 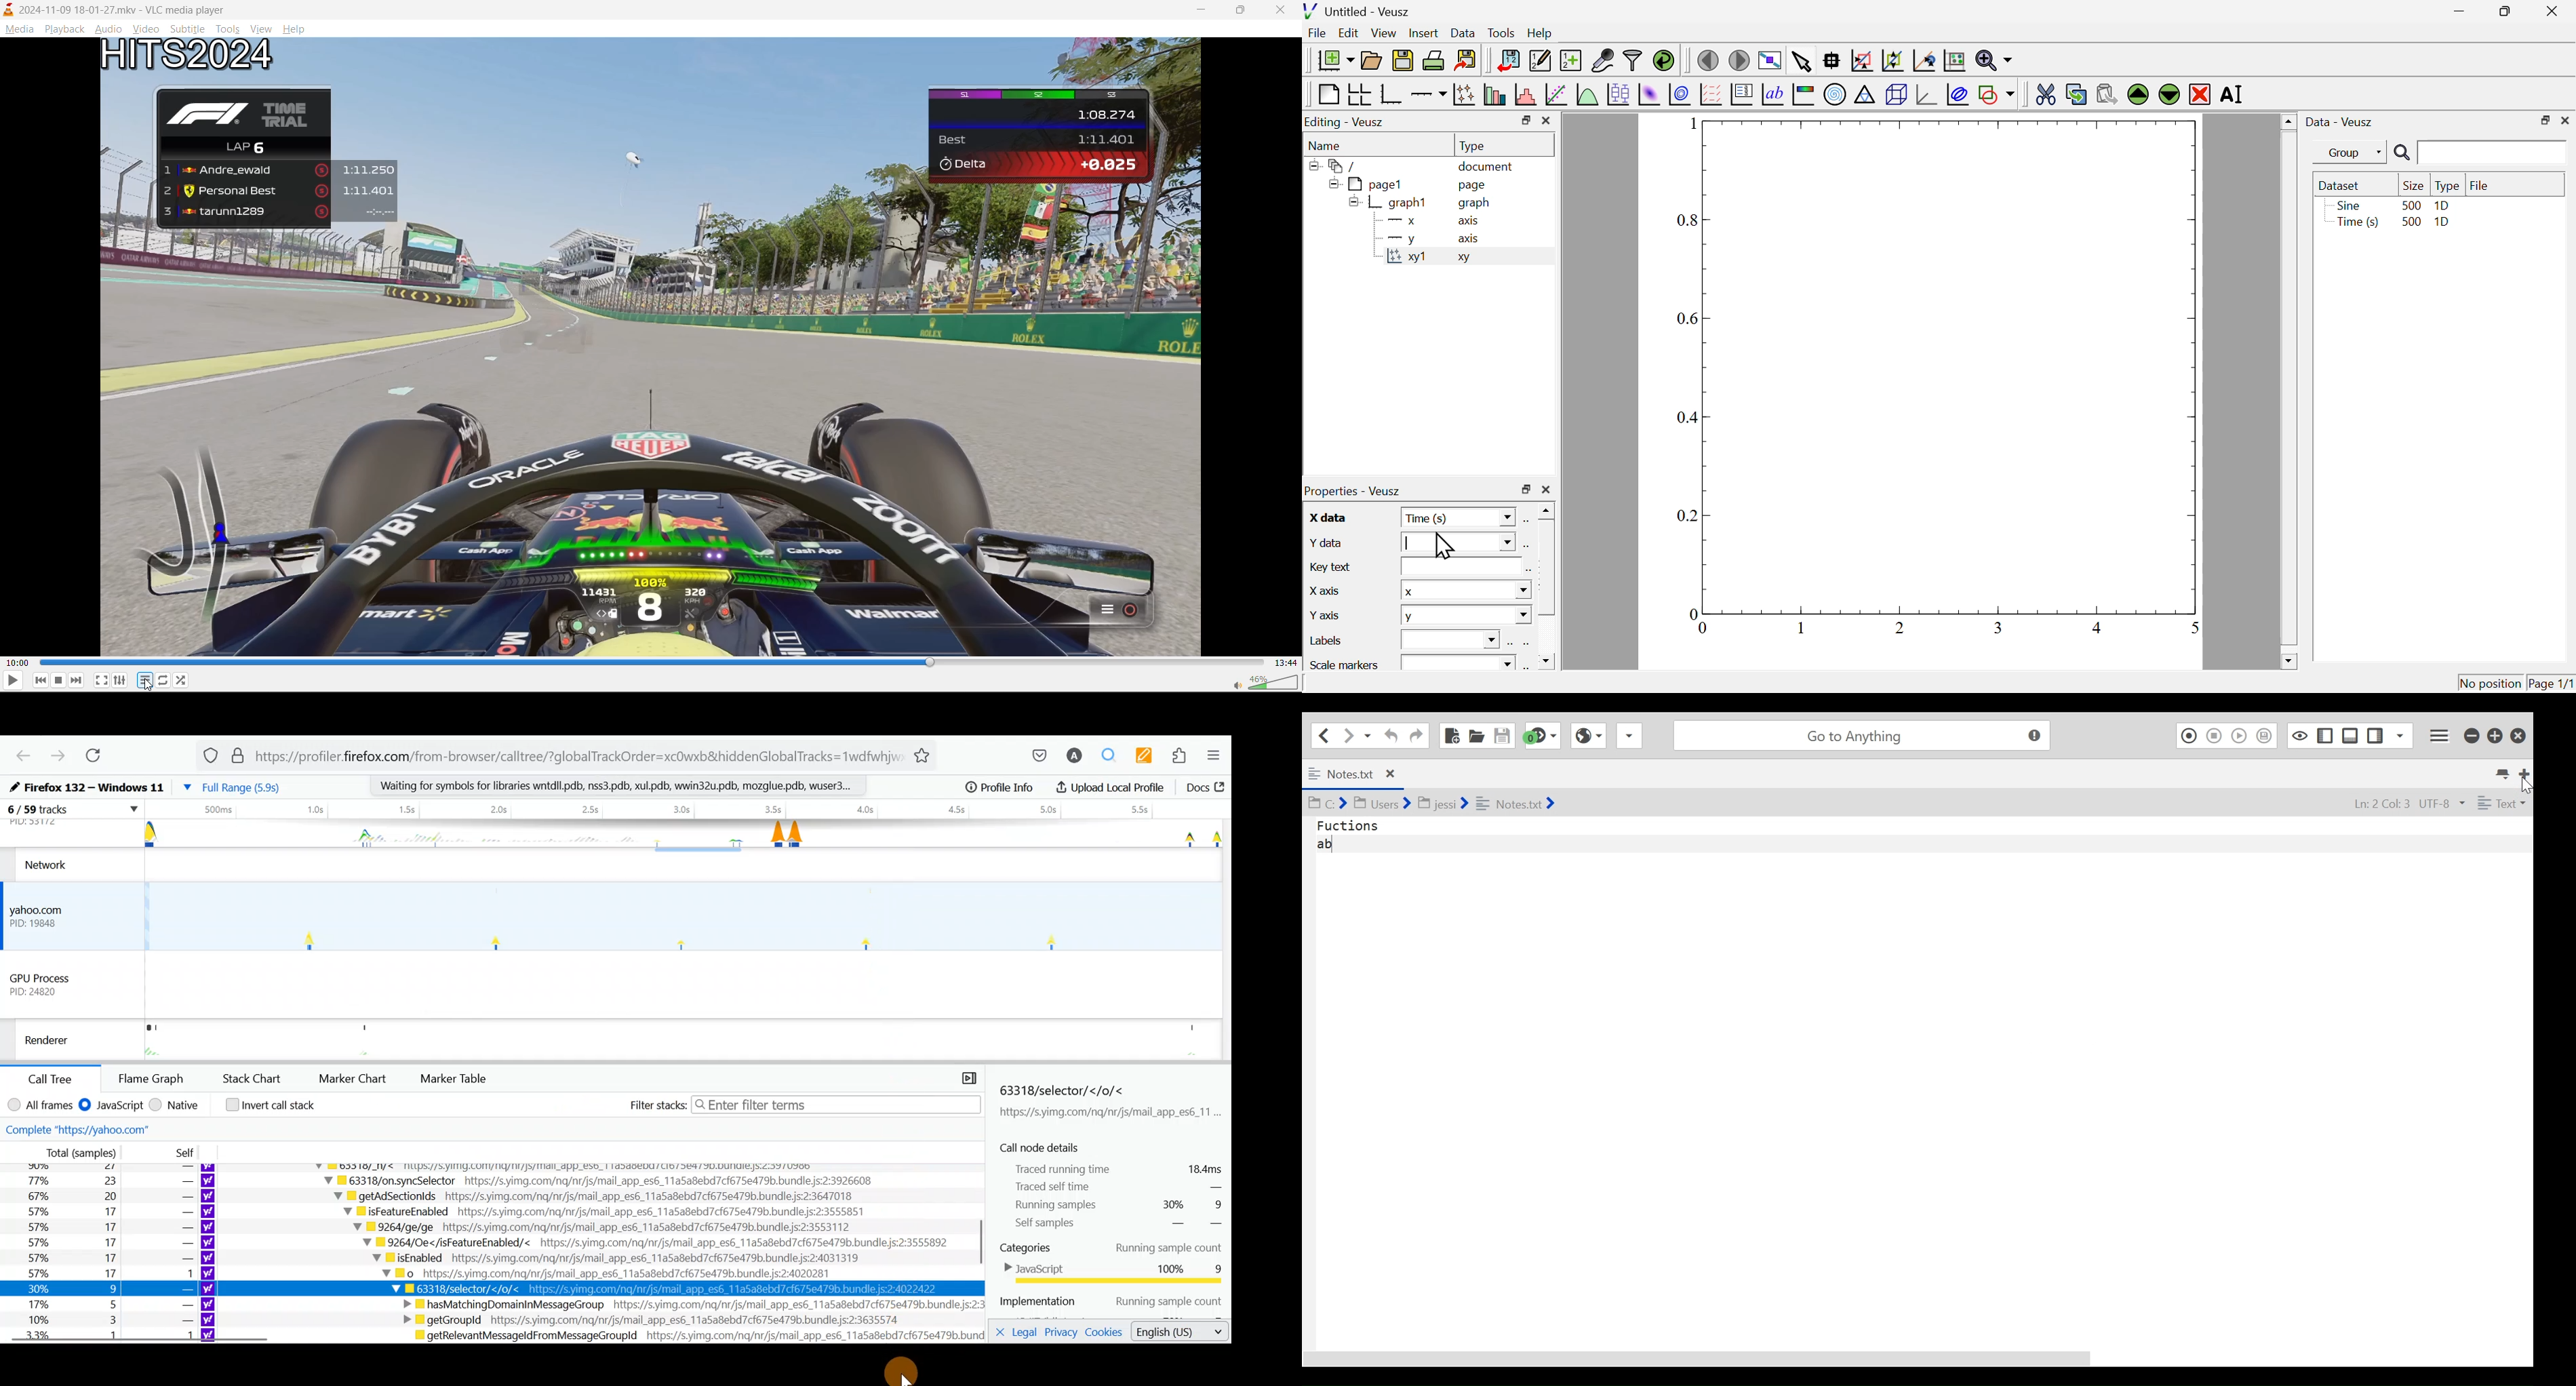 I want to click on view plot full screen, so click(x=1770, y=59).